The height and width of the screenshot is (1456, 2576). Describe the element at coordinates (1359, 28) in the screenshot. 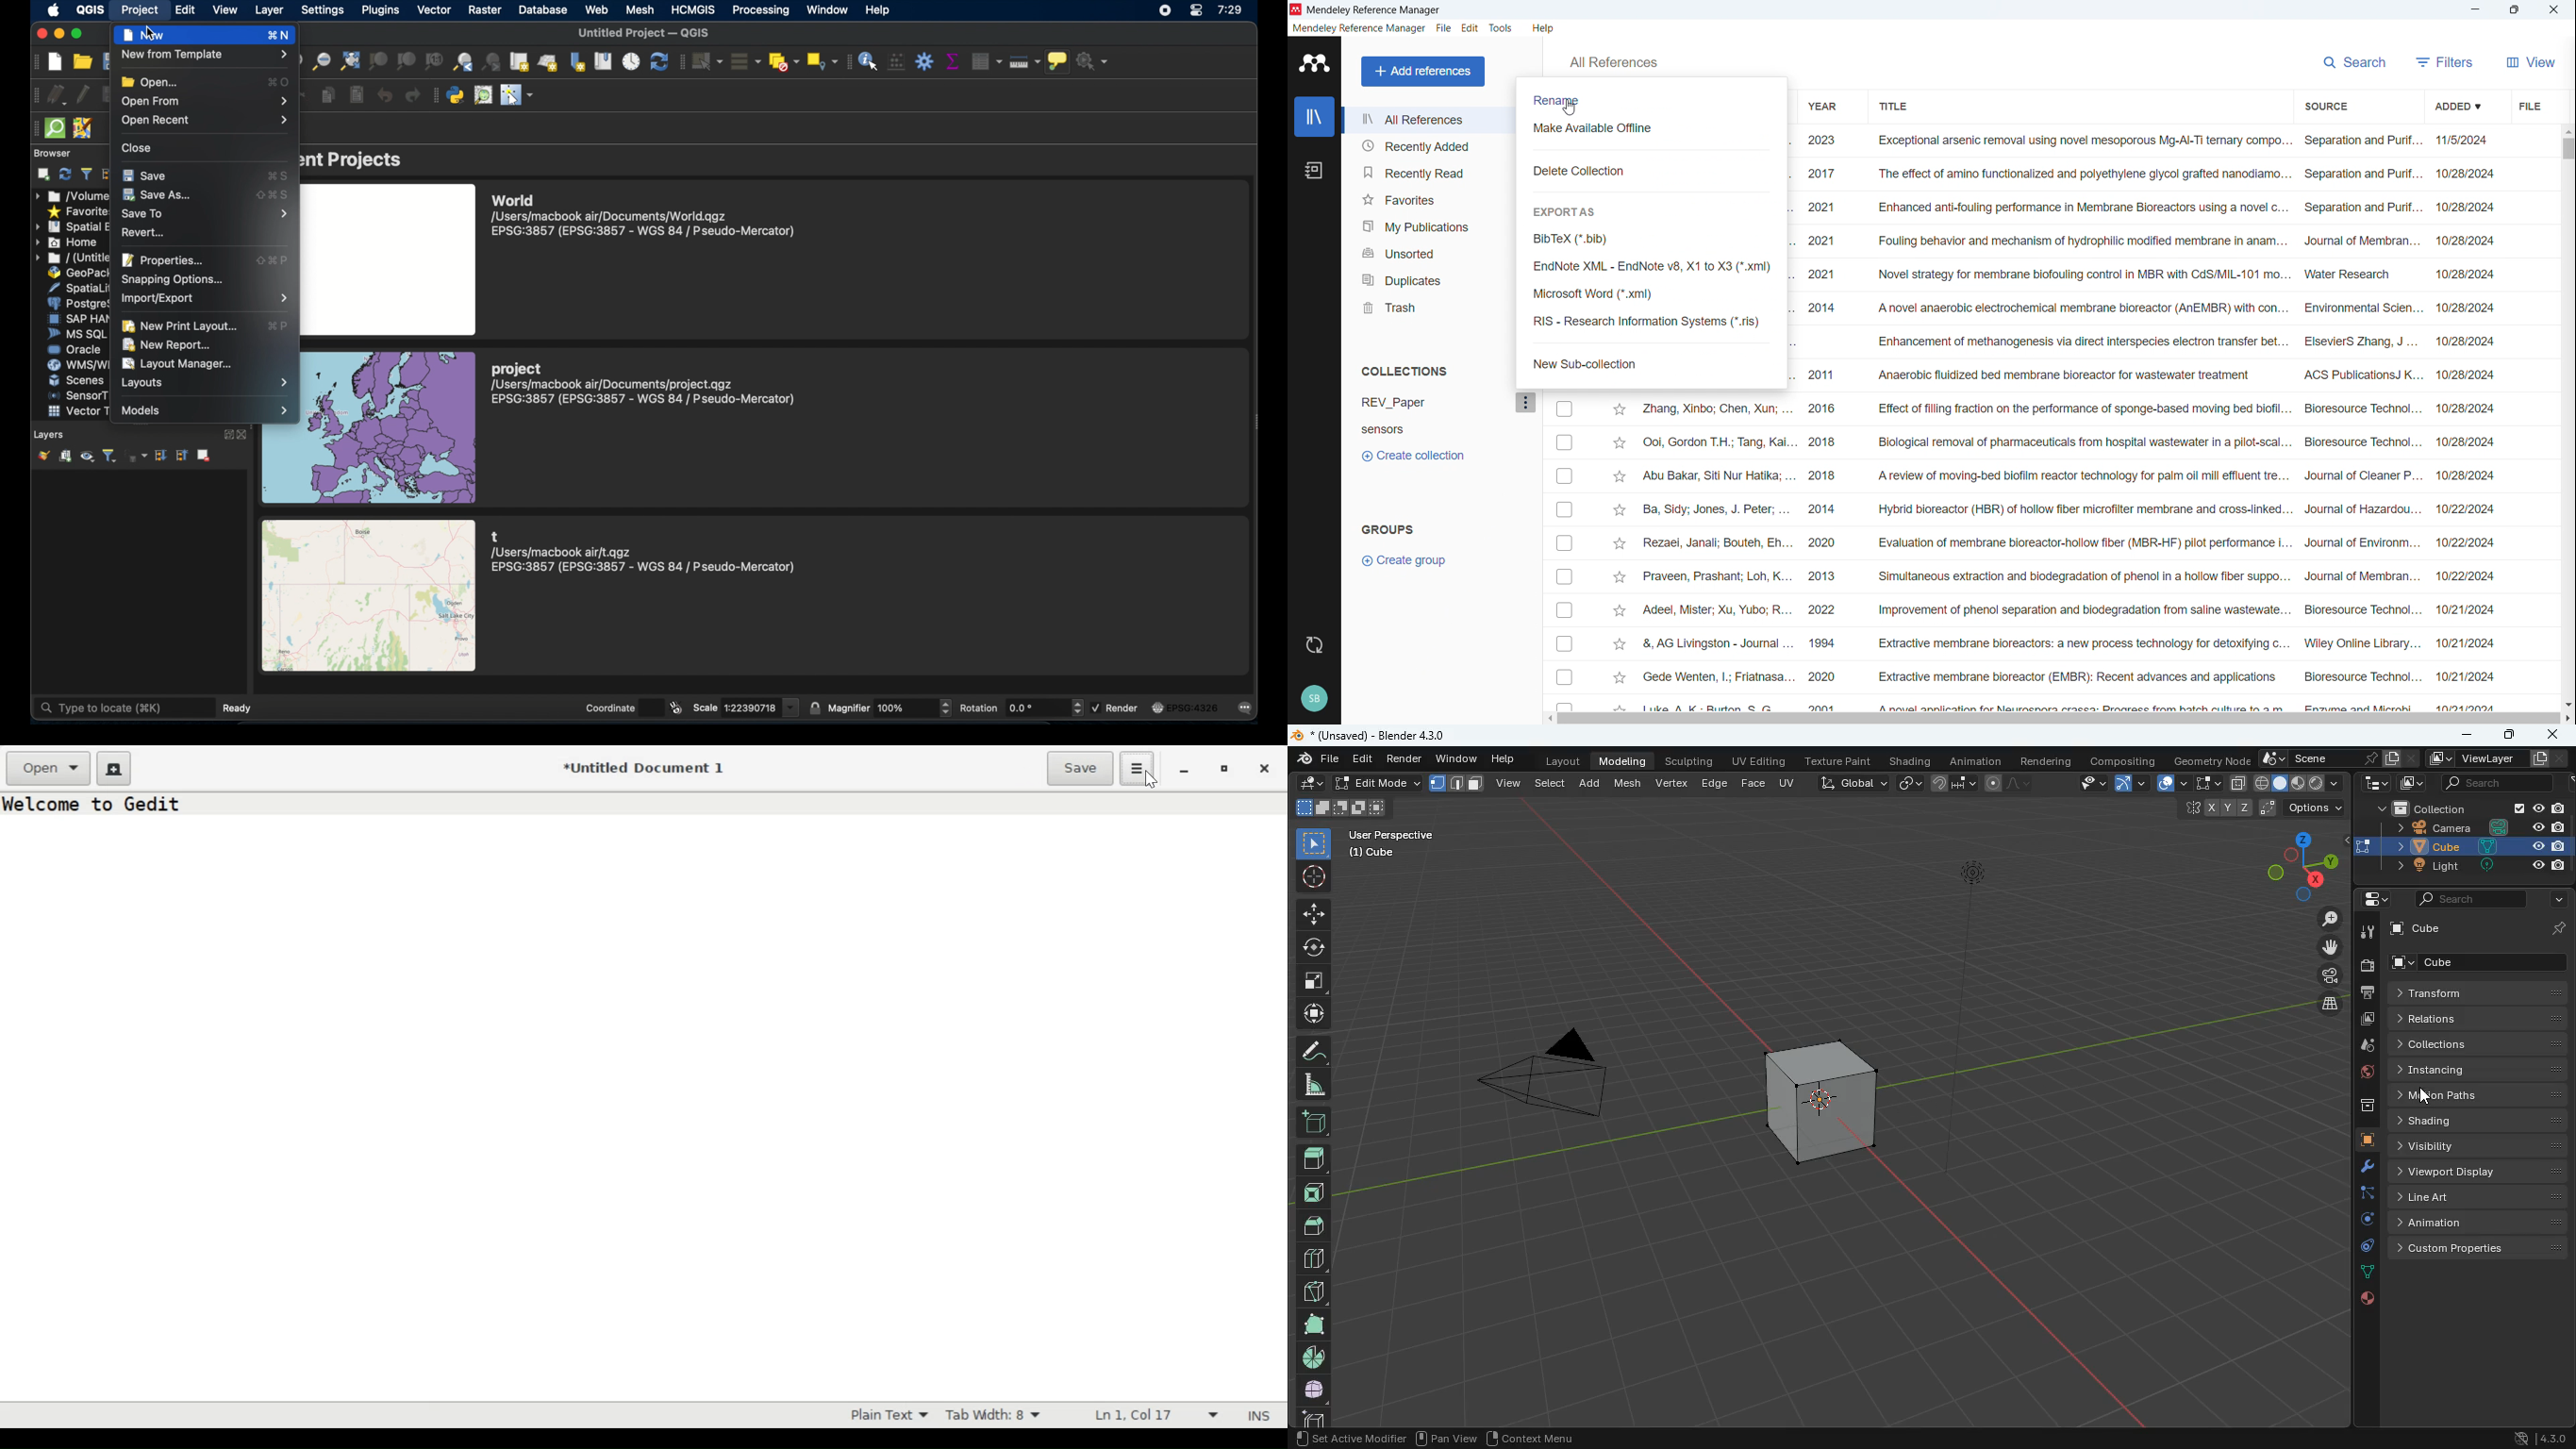

I see `Mendeley reference manager ` at that location.